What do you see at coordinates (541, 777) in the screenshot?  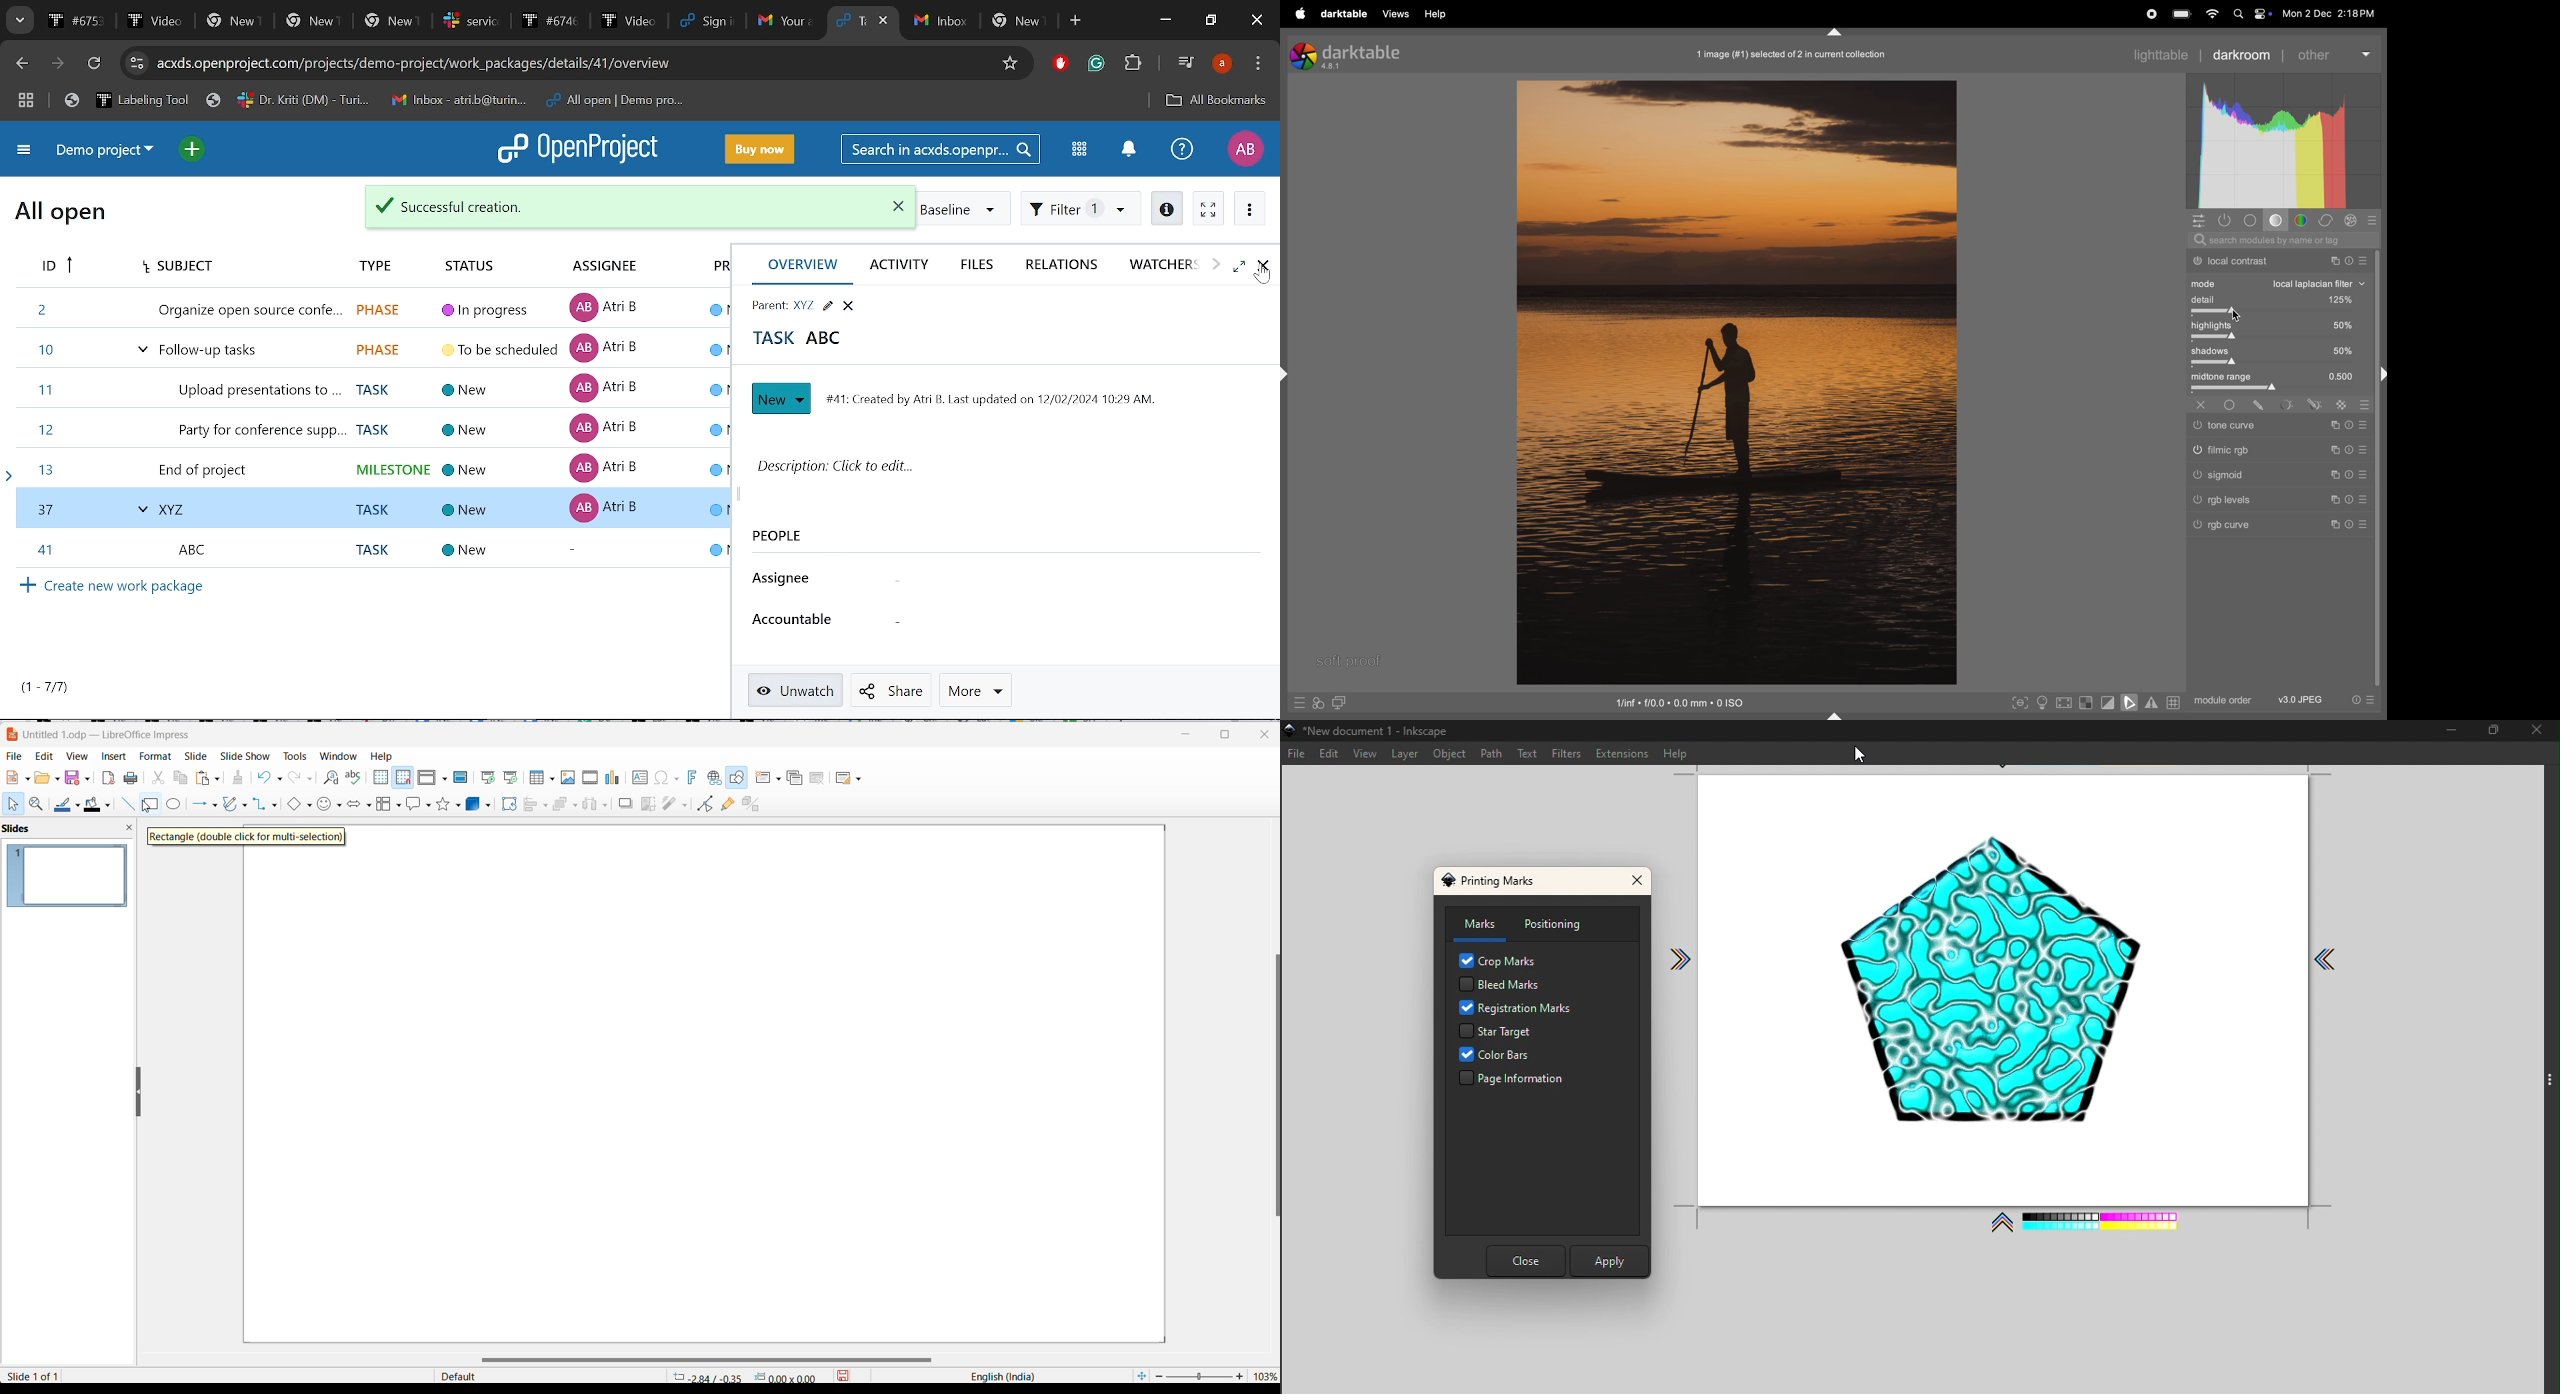 I see `Insert table` at bounding box center [541, 777].